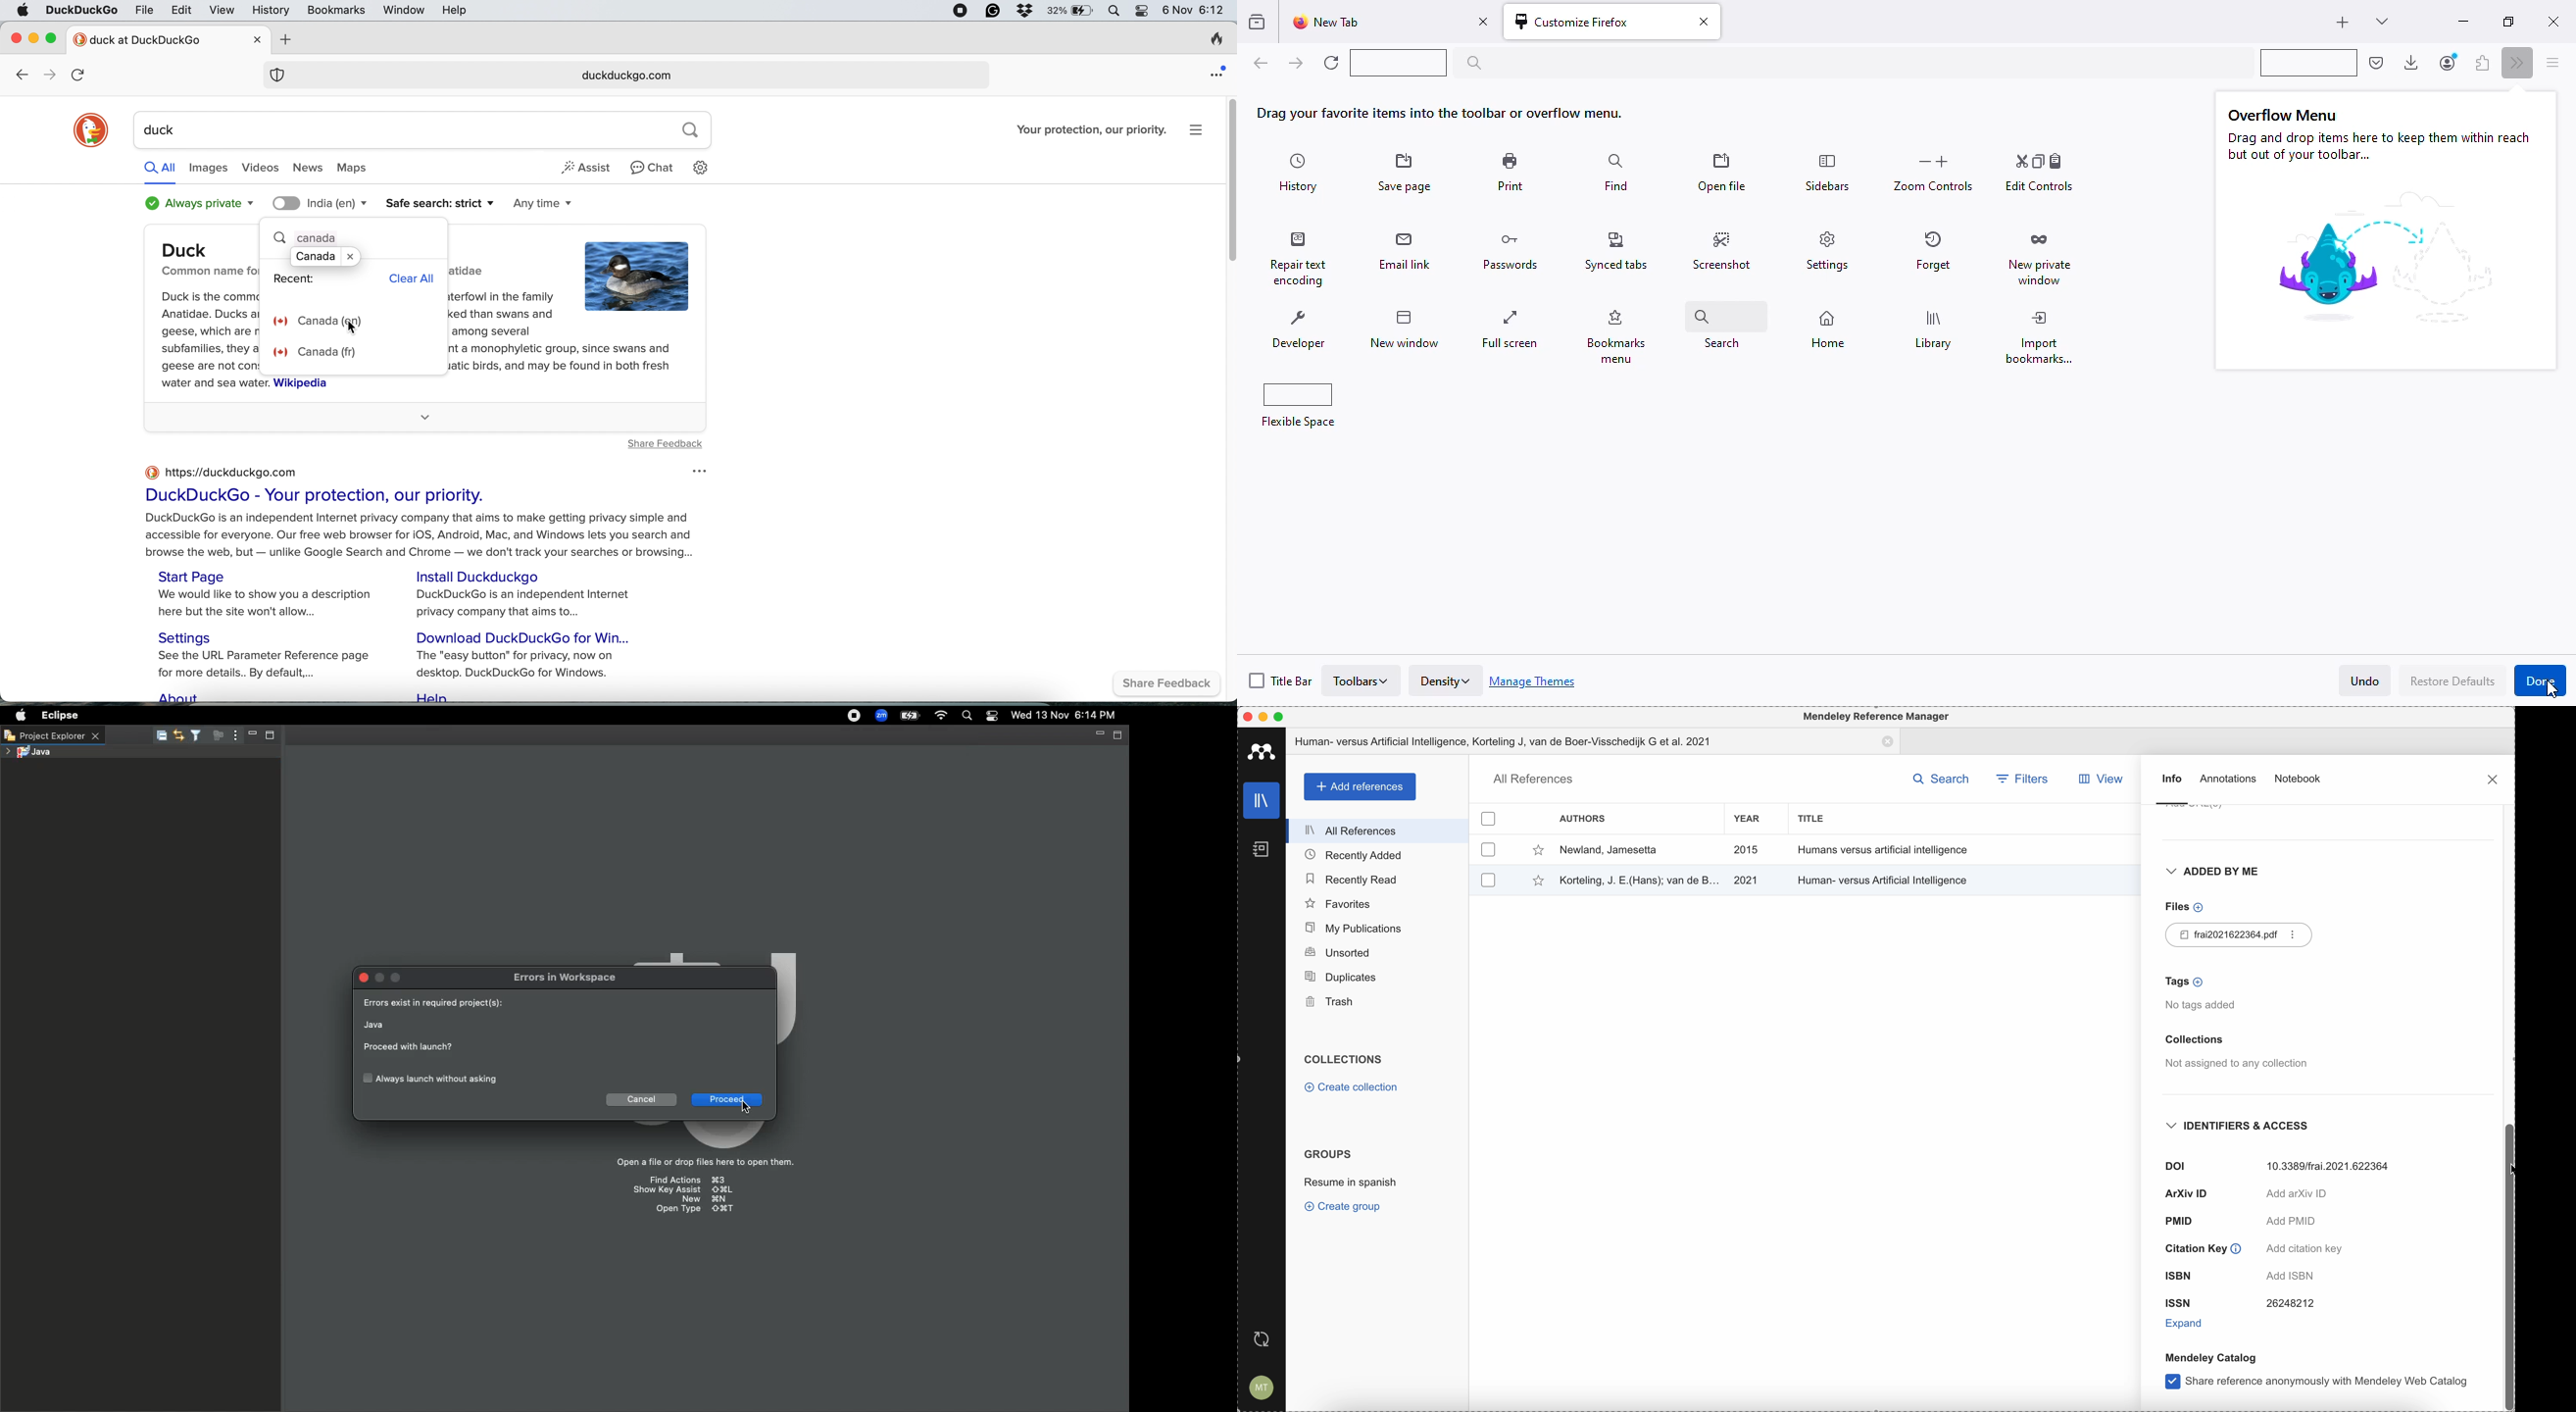 This screenshot has width=2576, height=1428. I want to click on search, so click(1721, 326).